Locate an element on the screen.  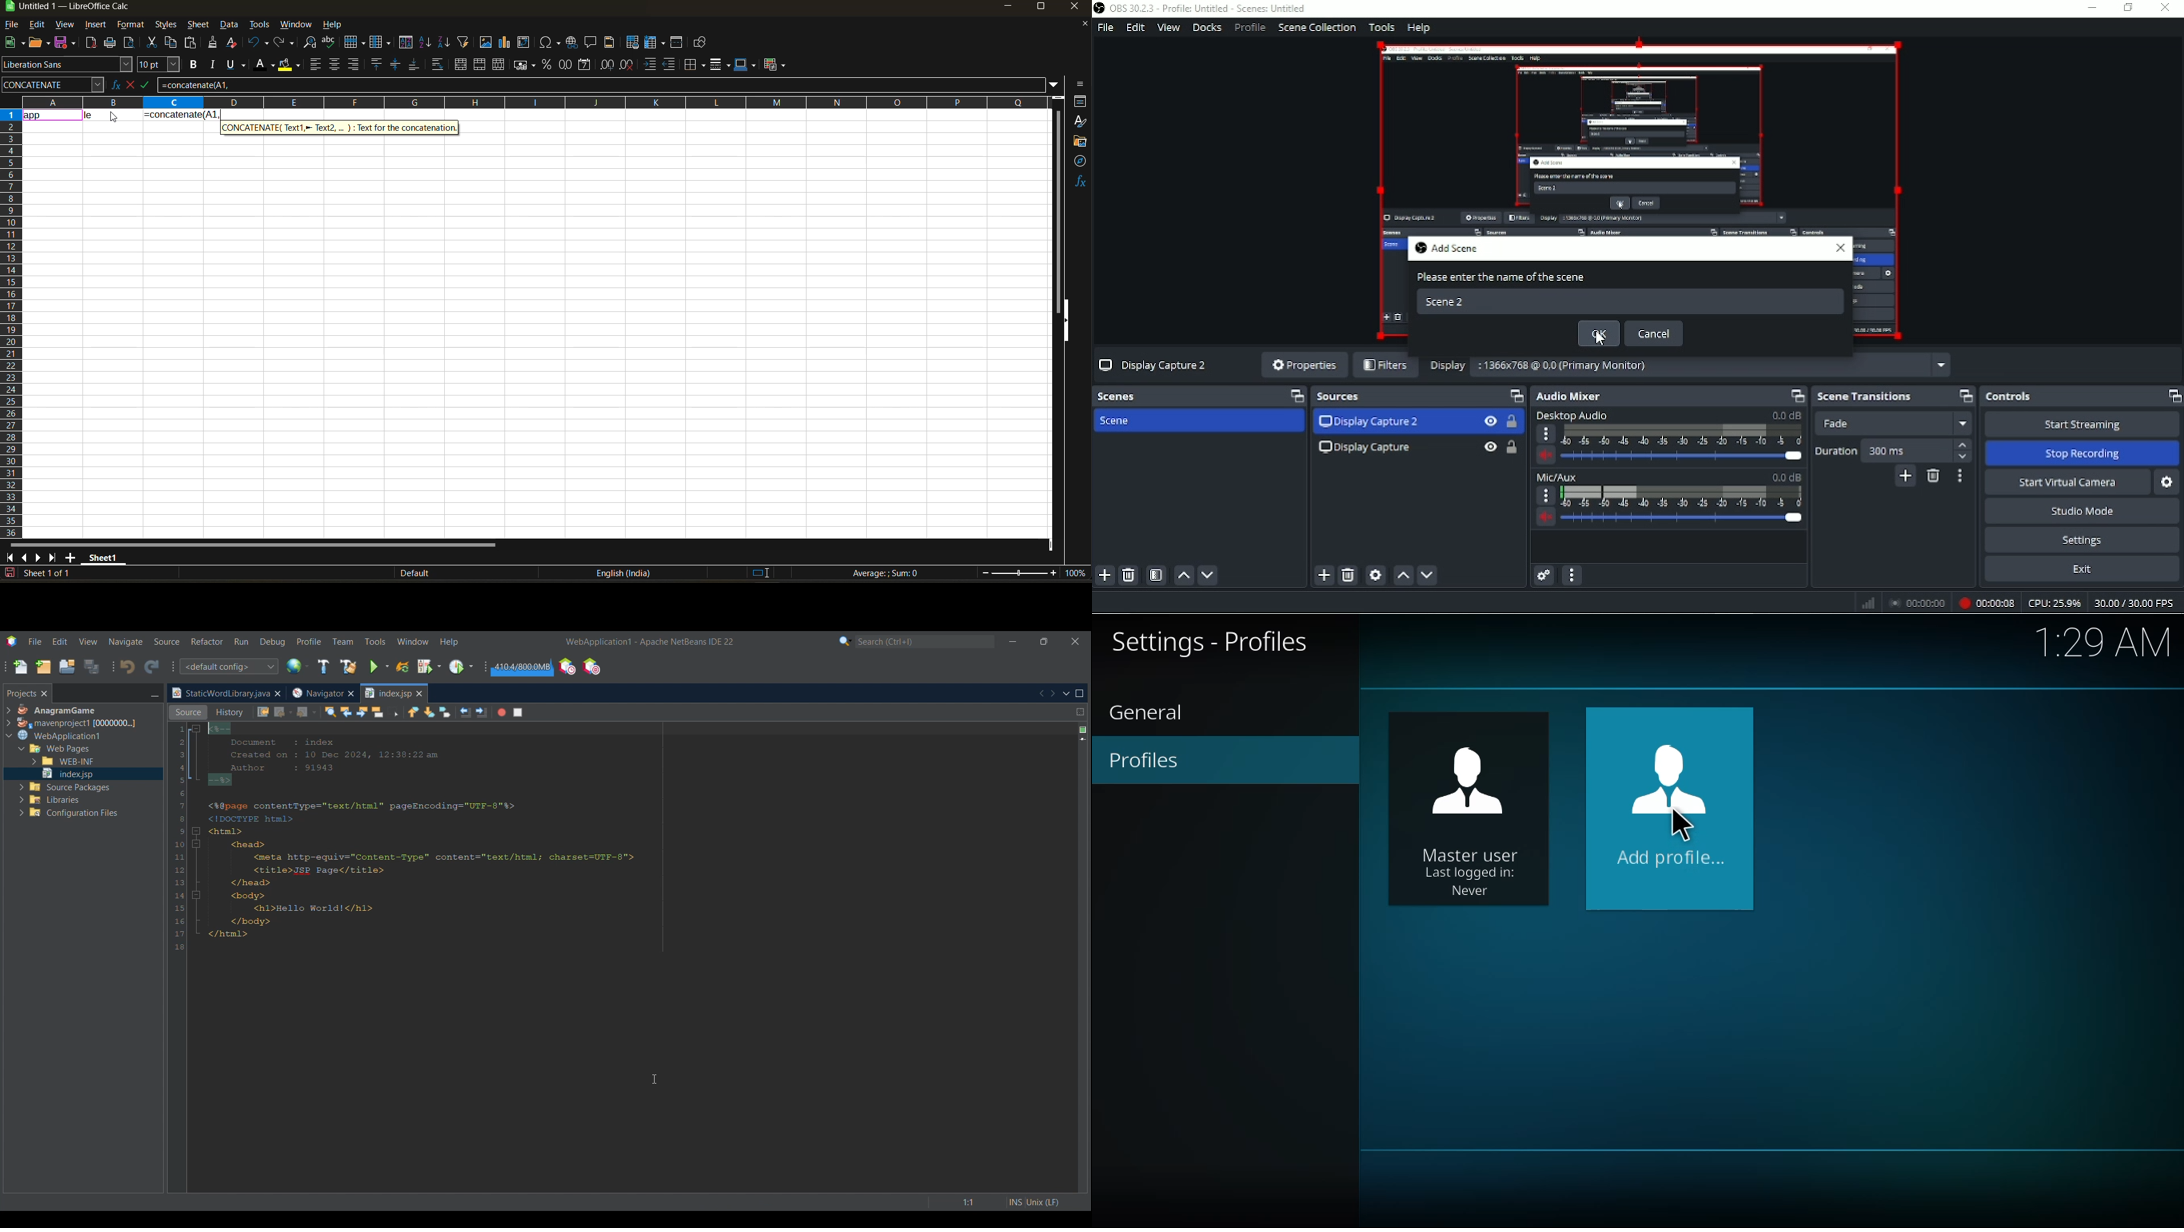
Help is located at coordinates (1416, 29).